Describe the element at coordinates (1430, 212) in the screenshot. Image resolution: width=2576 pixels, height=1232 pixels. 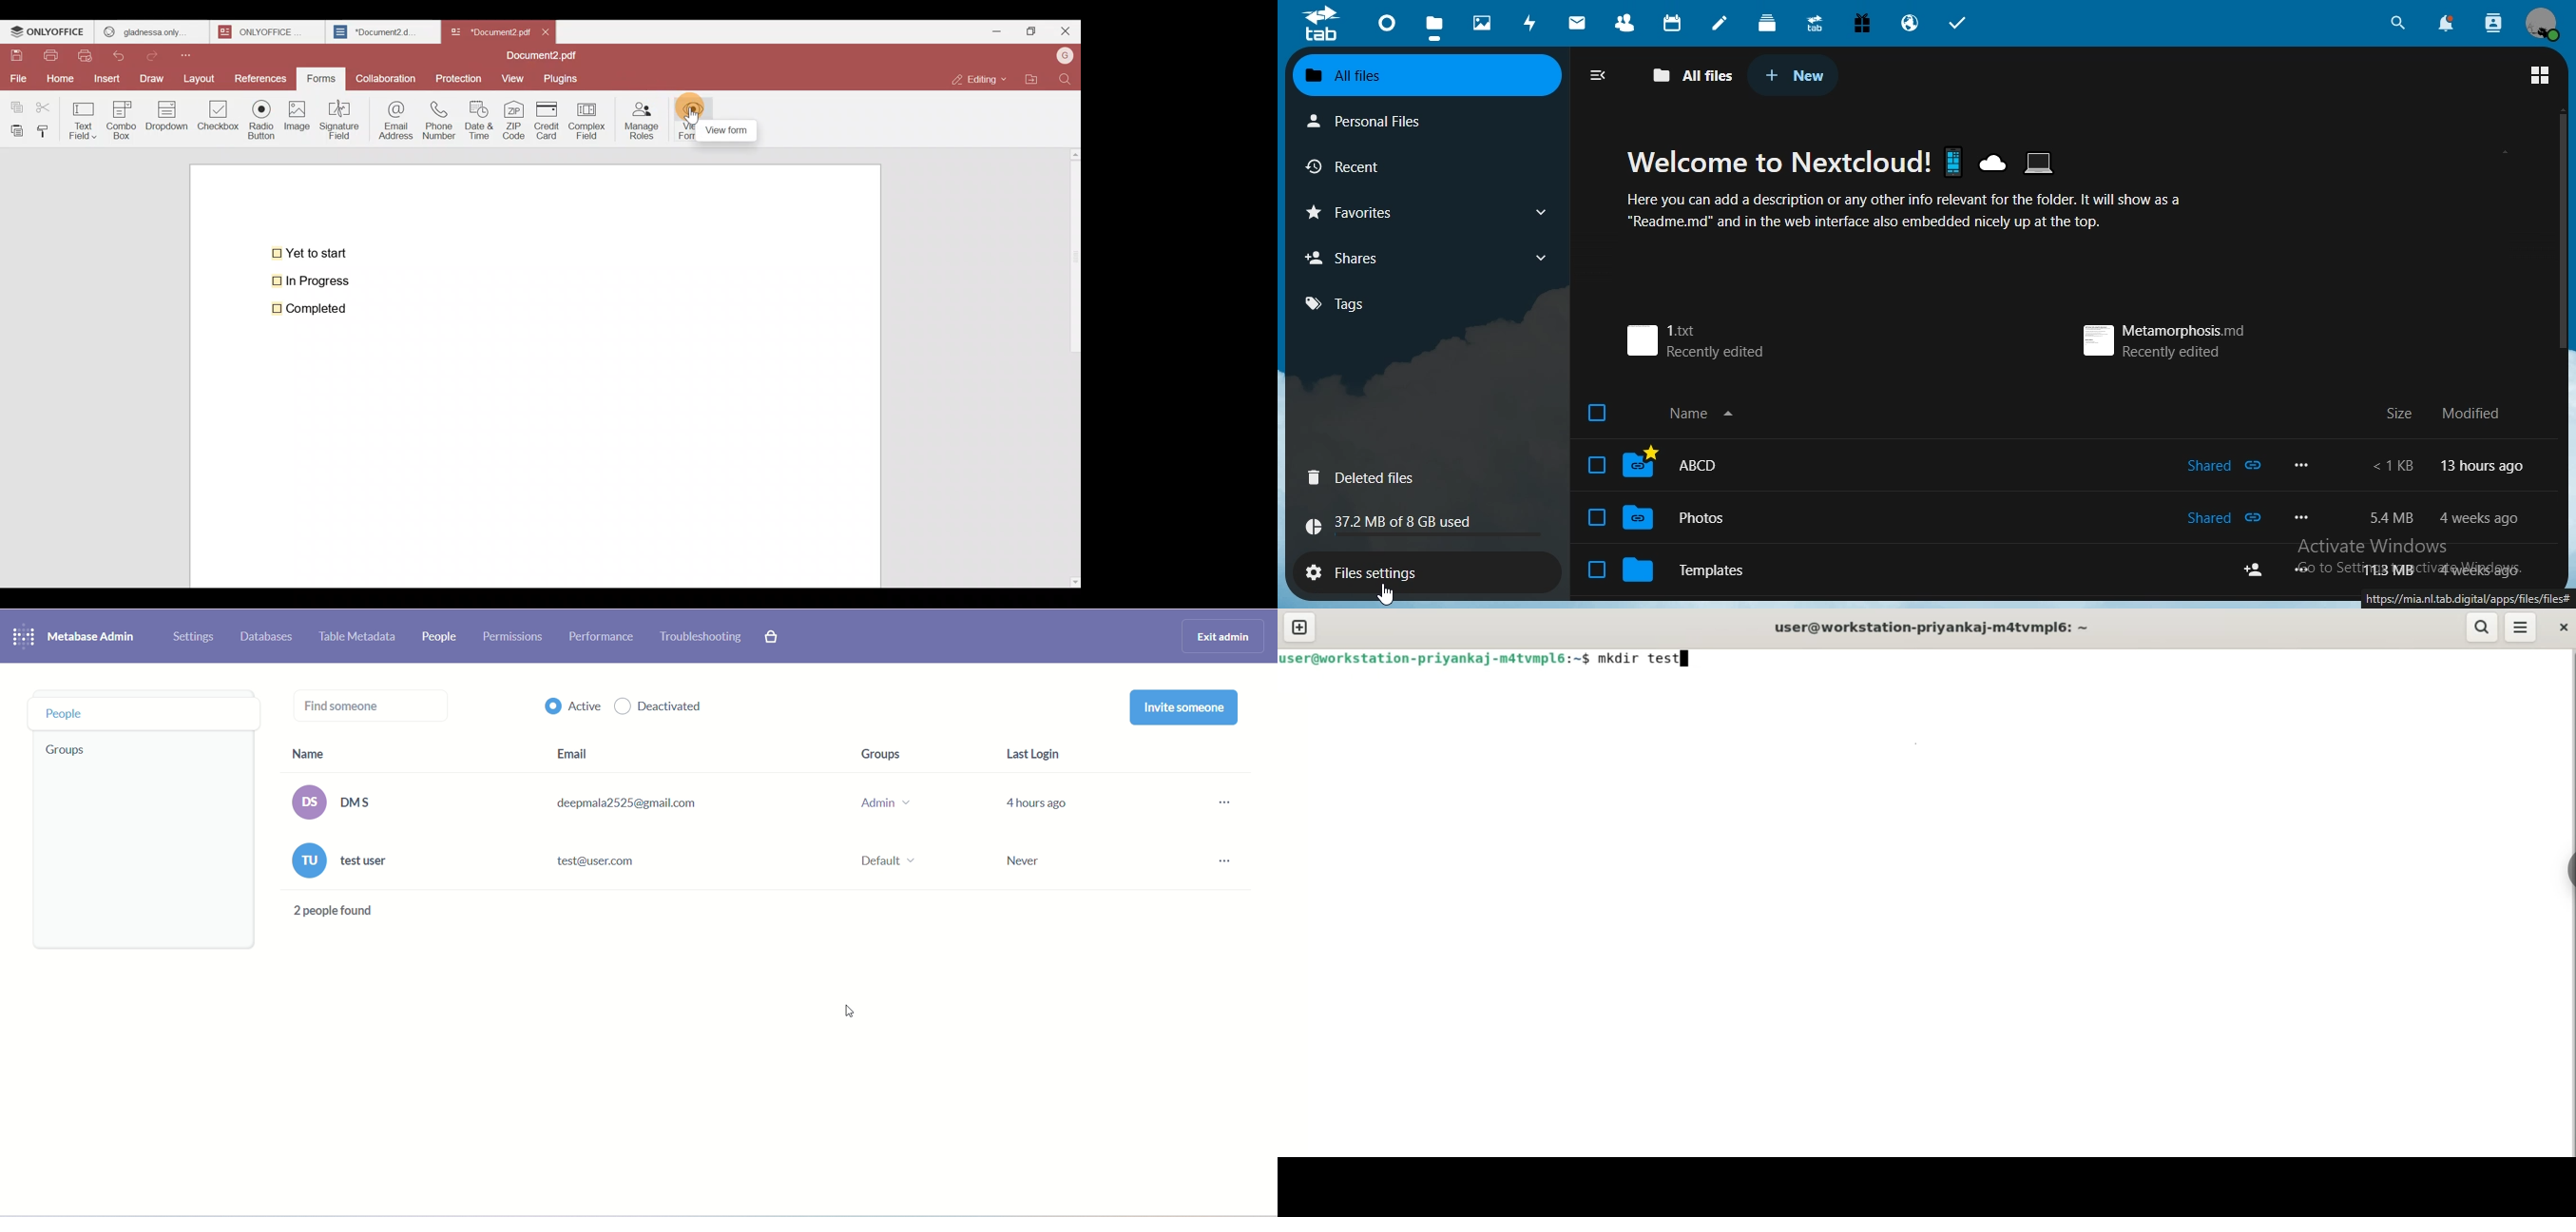
I see `favorites` at that location.